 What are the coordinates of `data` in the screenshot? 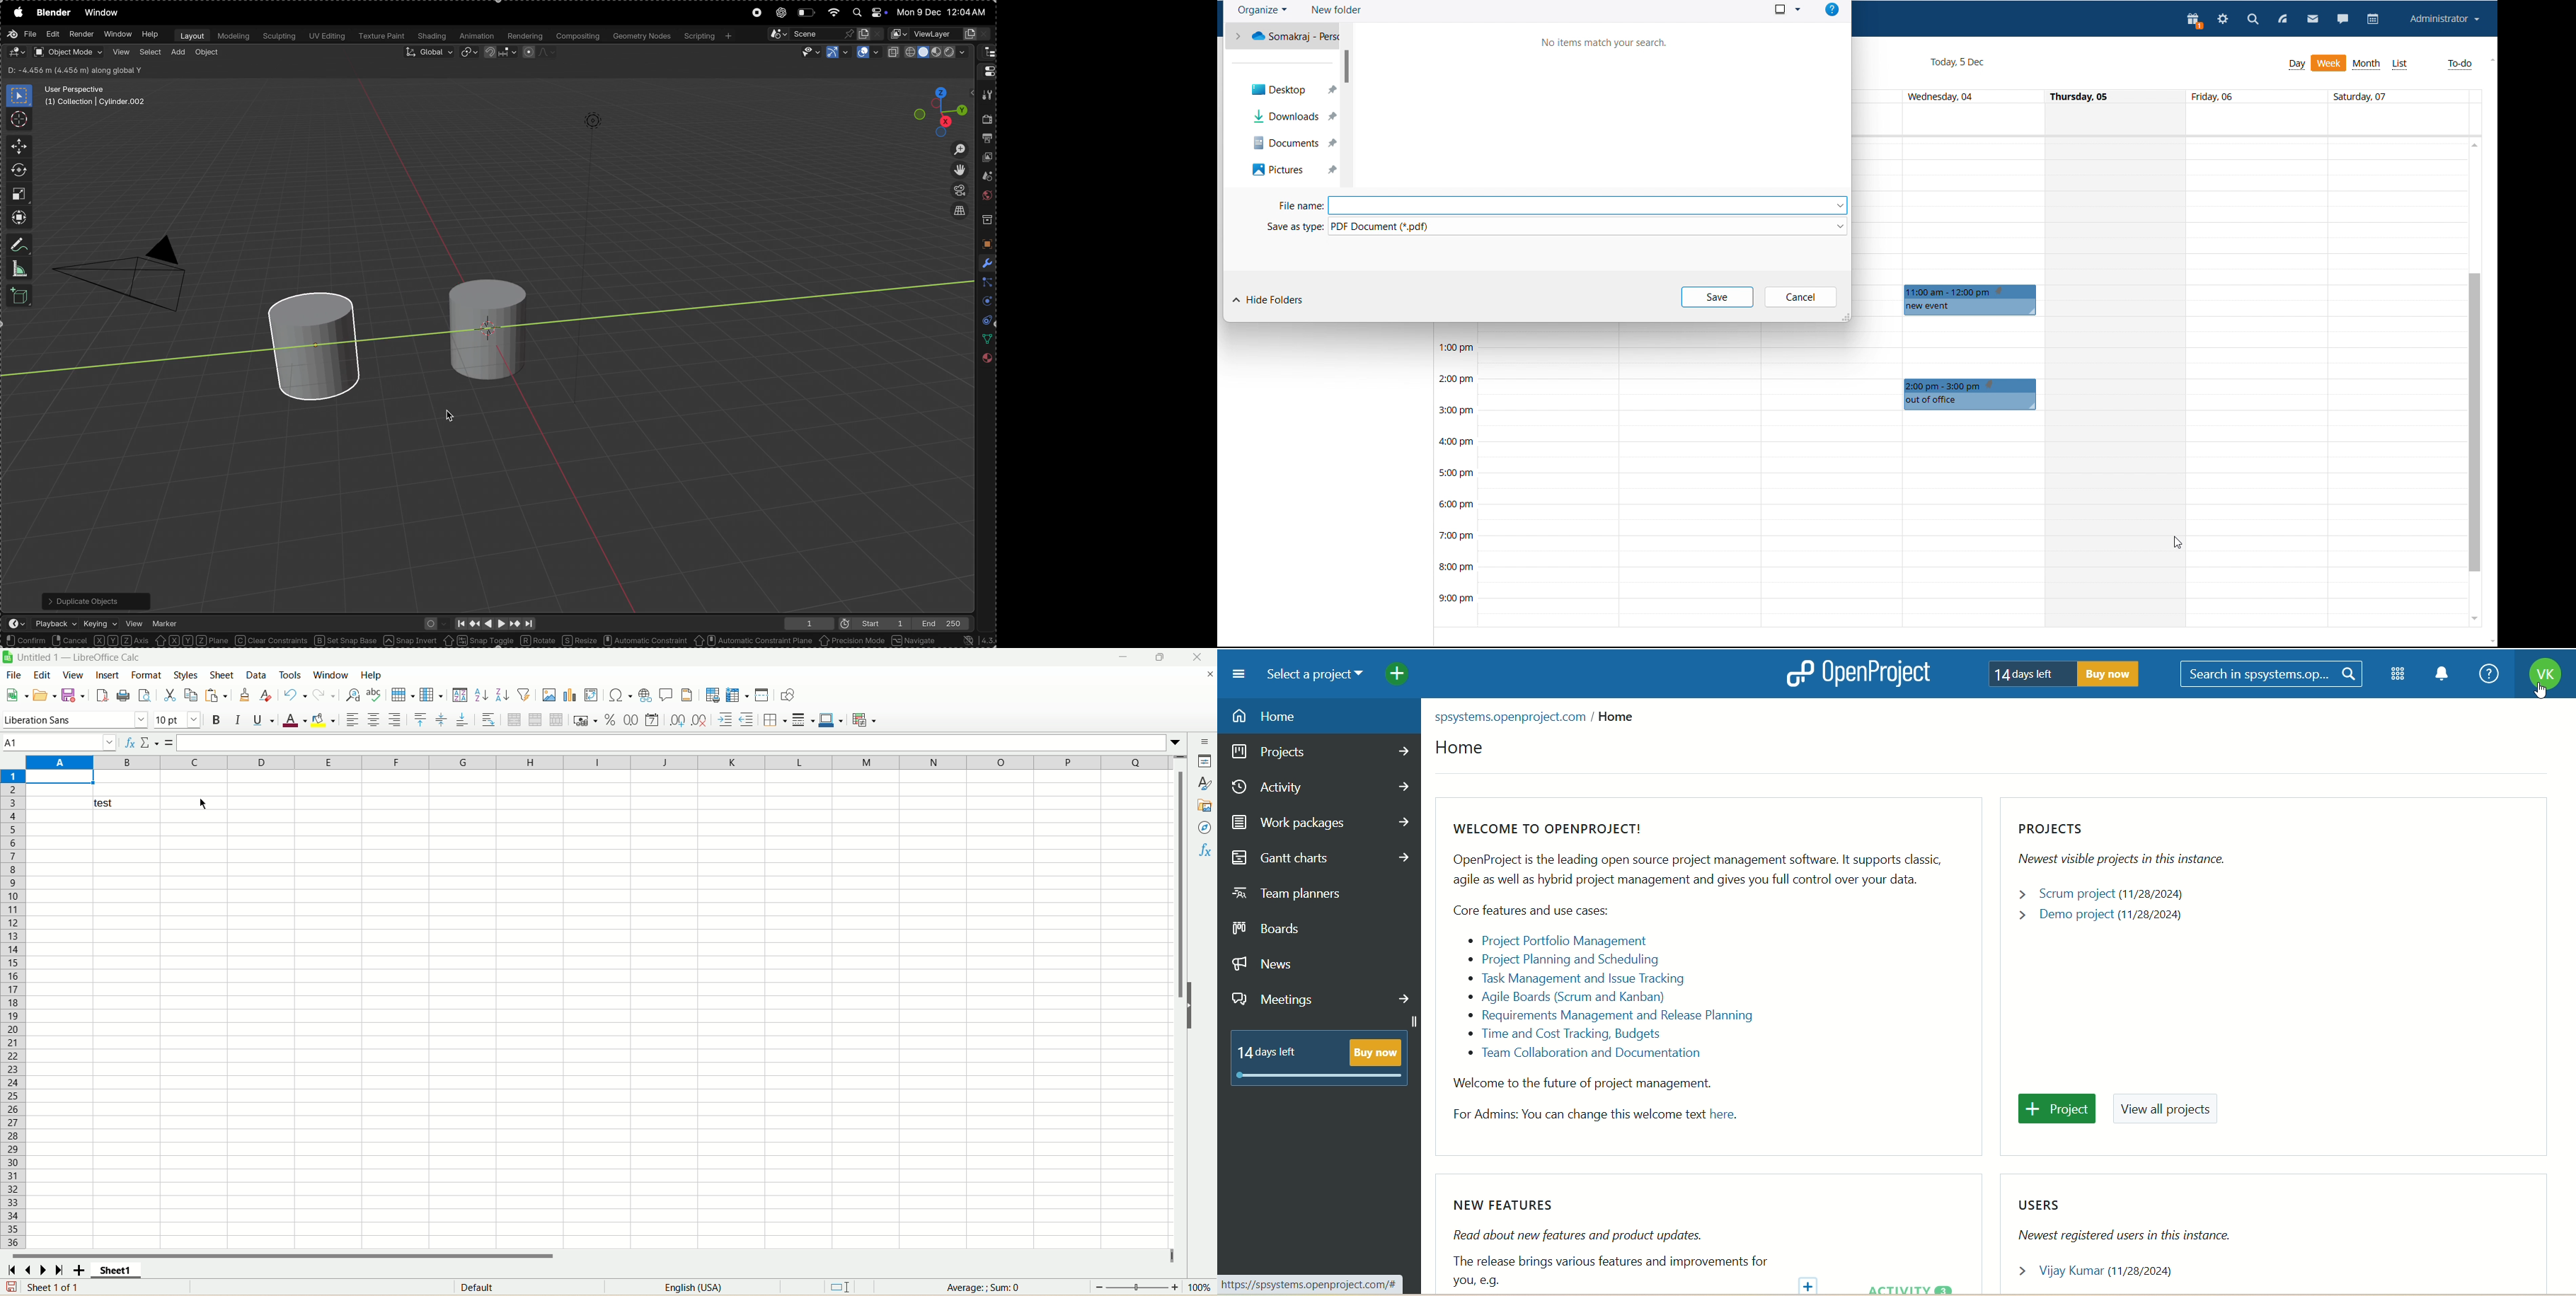 It's located at (258, 675).